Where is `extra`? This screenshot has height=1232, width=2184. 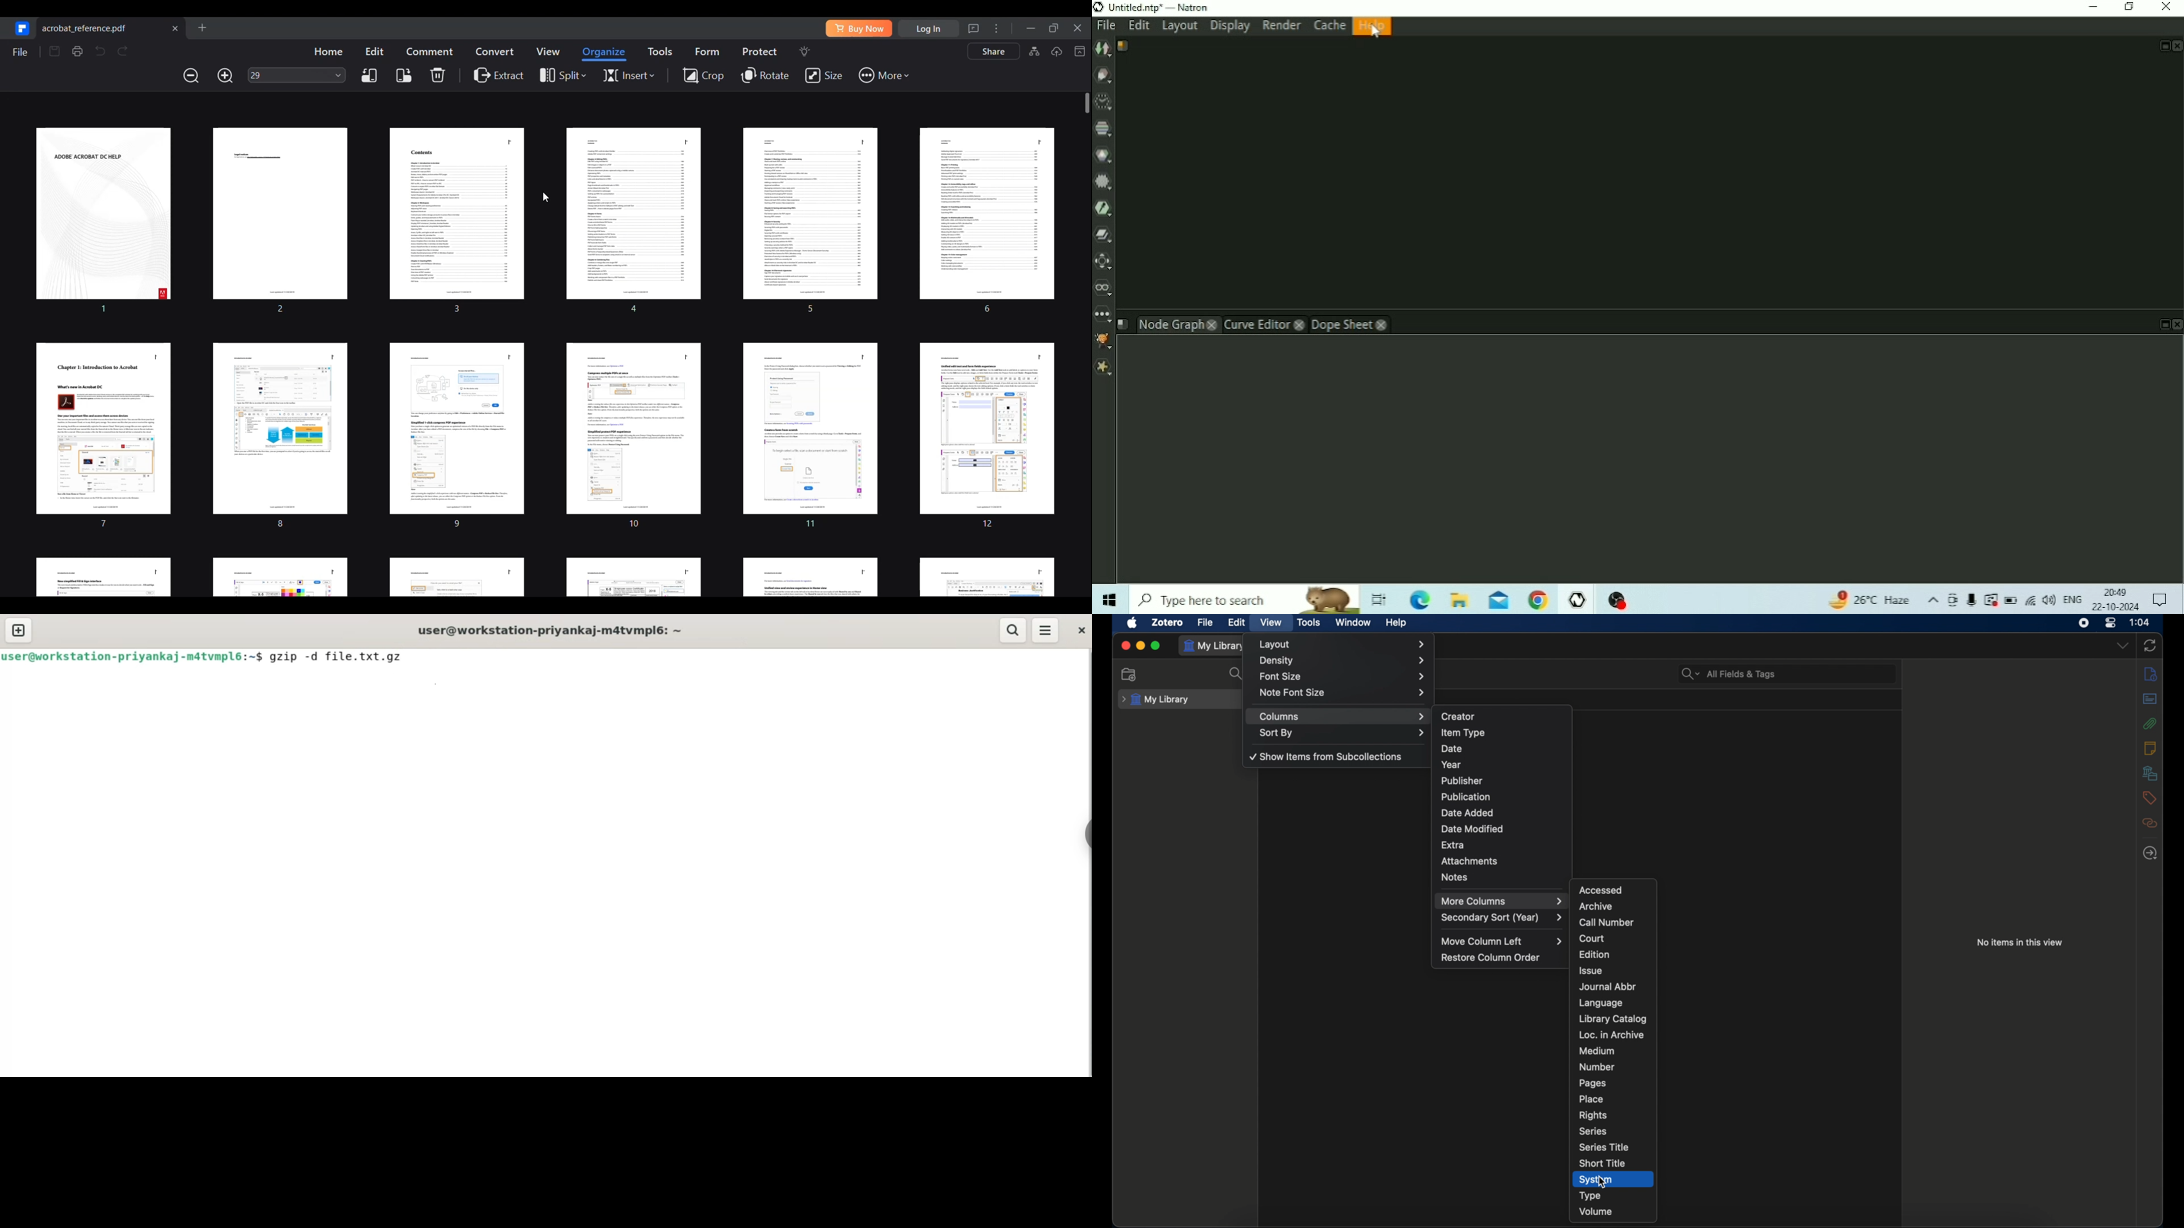
extra is located at coordinates (1454, 844).